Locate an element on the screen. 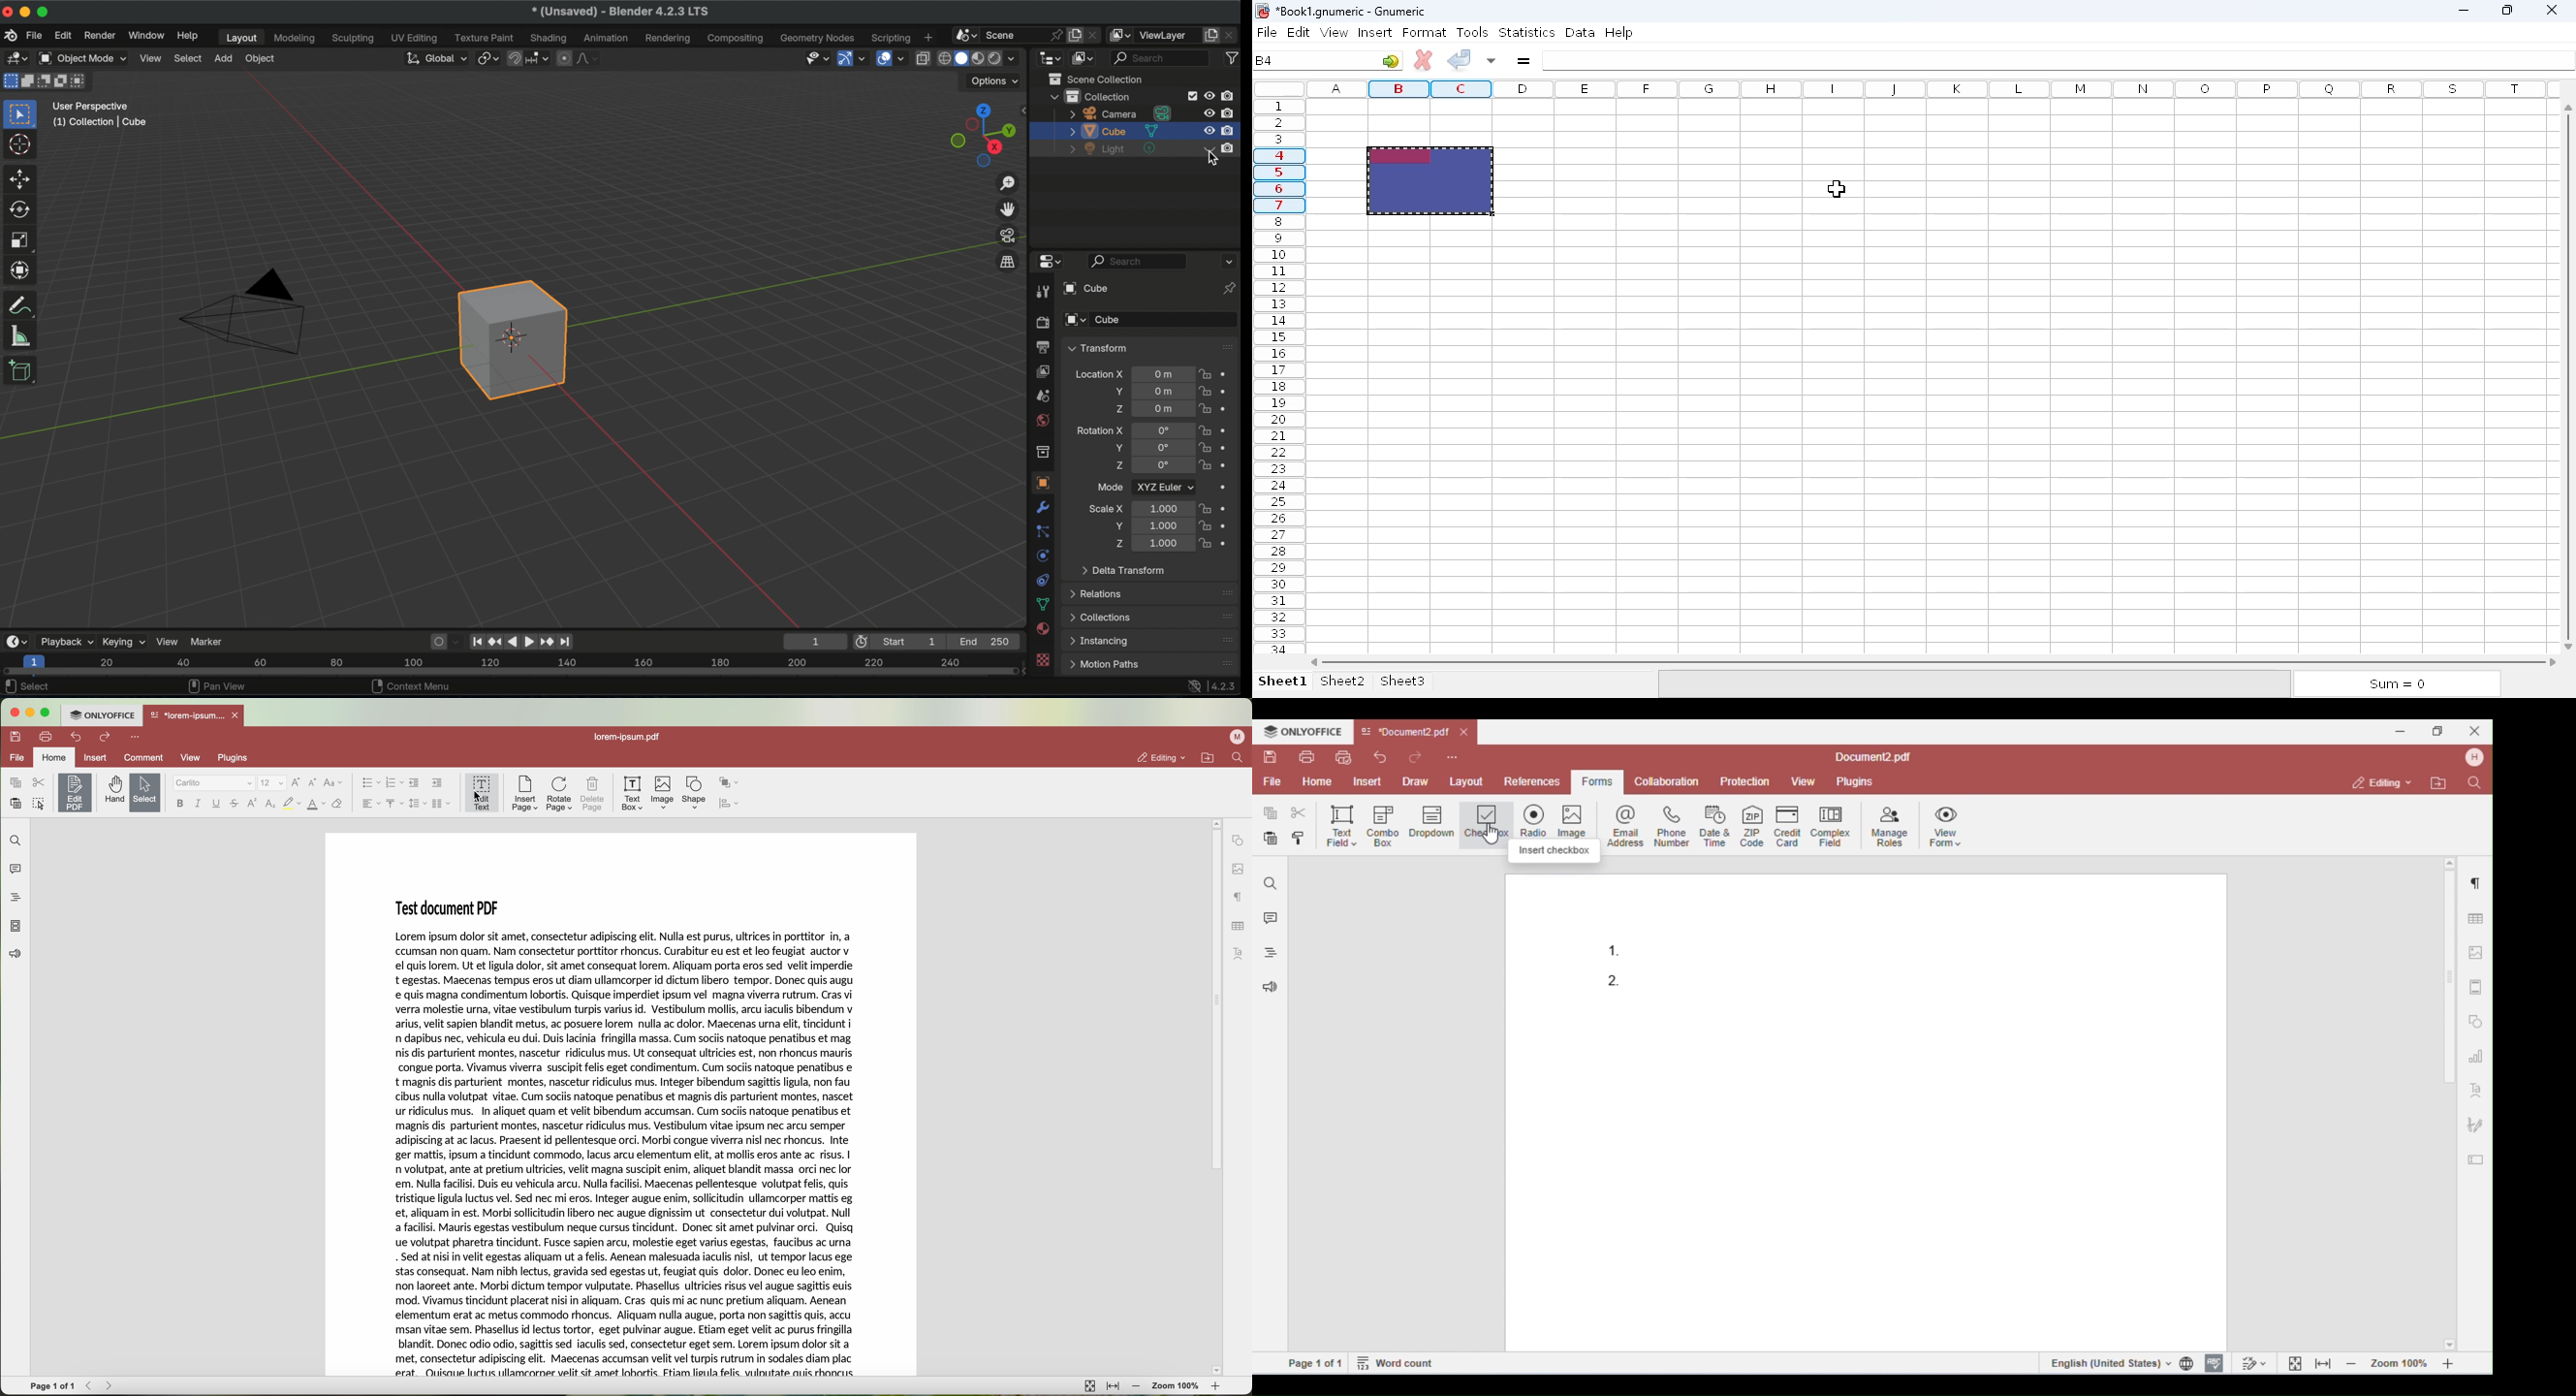 The height and width of the screenshot is (1400, 2576). propertied editor options is located at coordinates (1228, 262).